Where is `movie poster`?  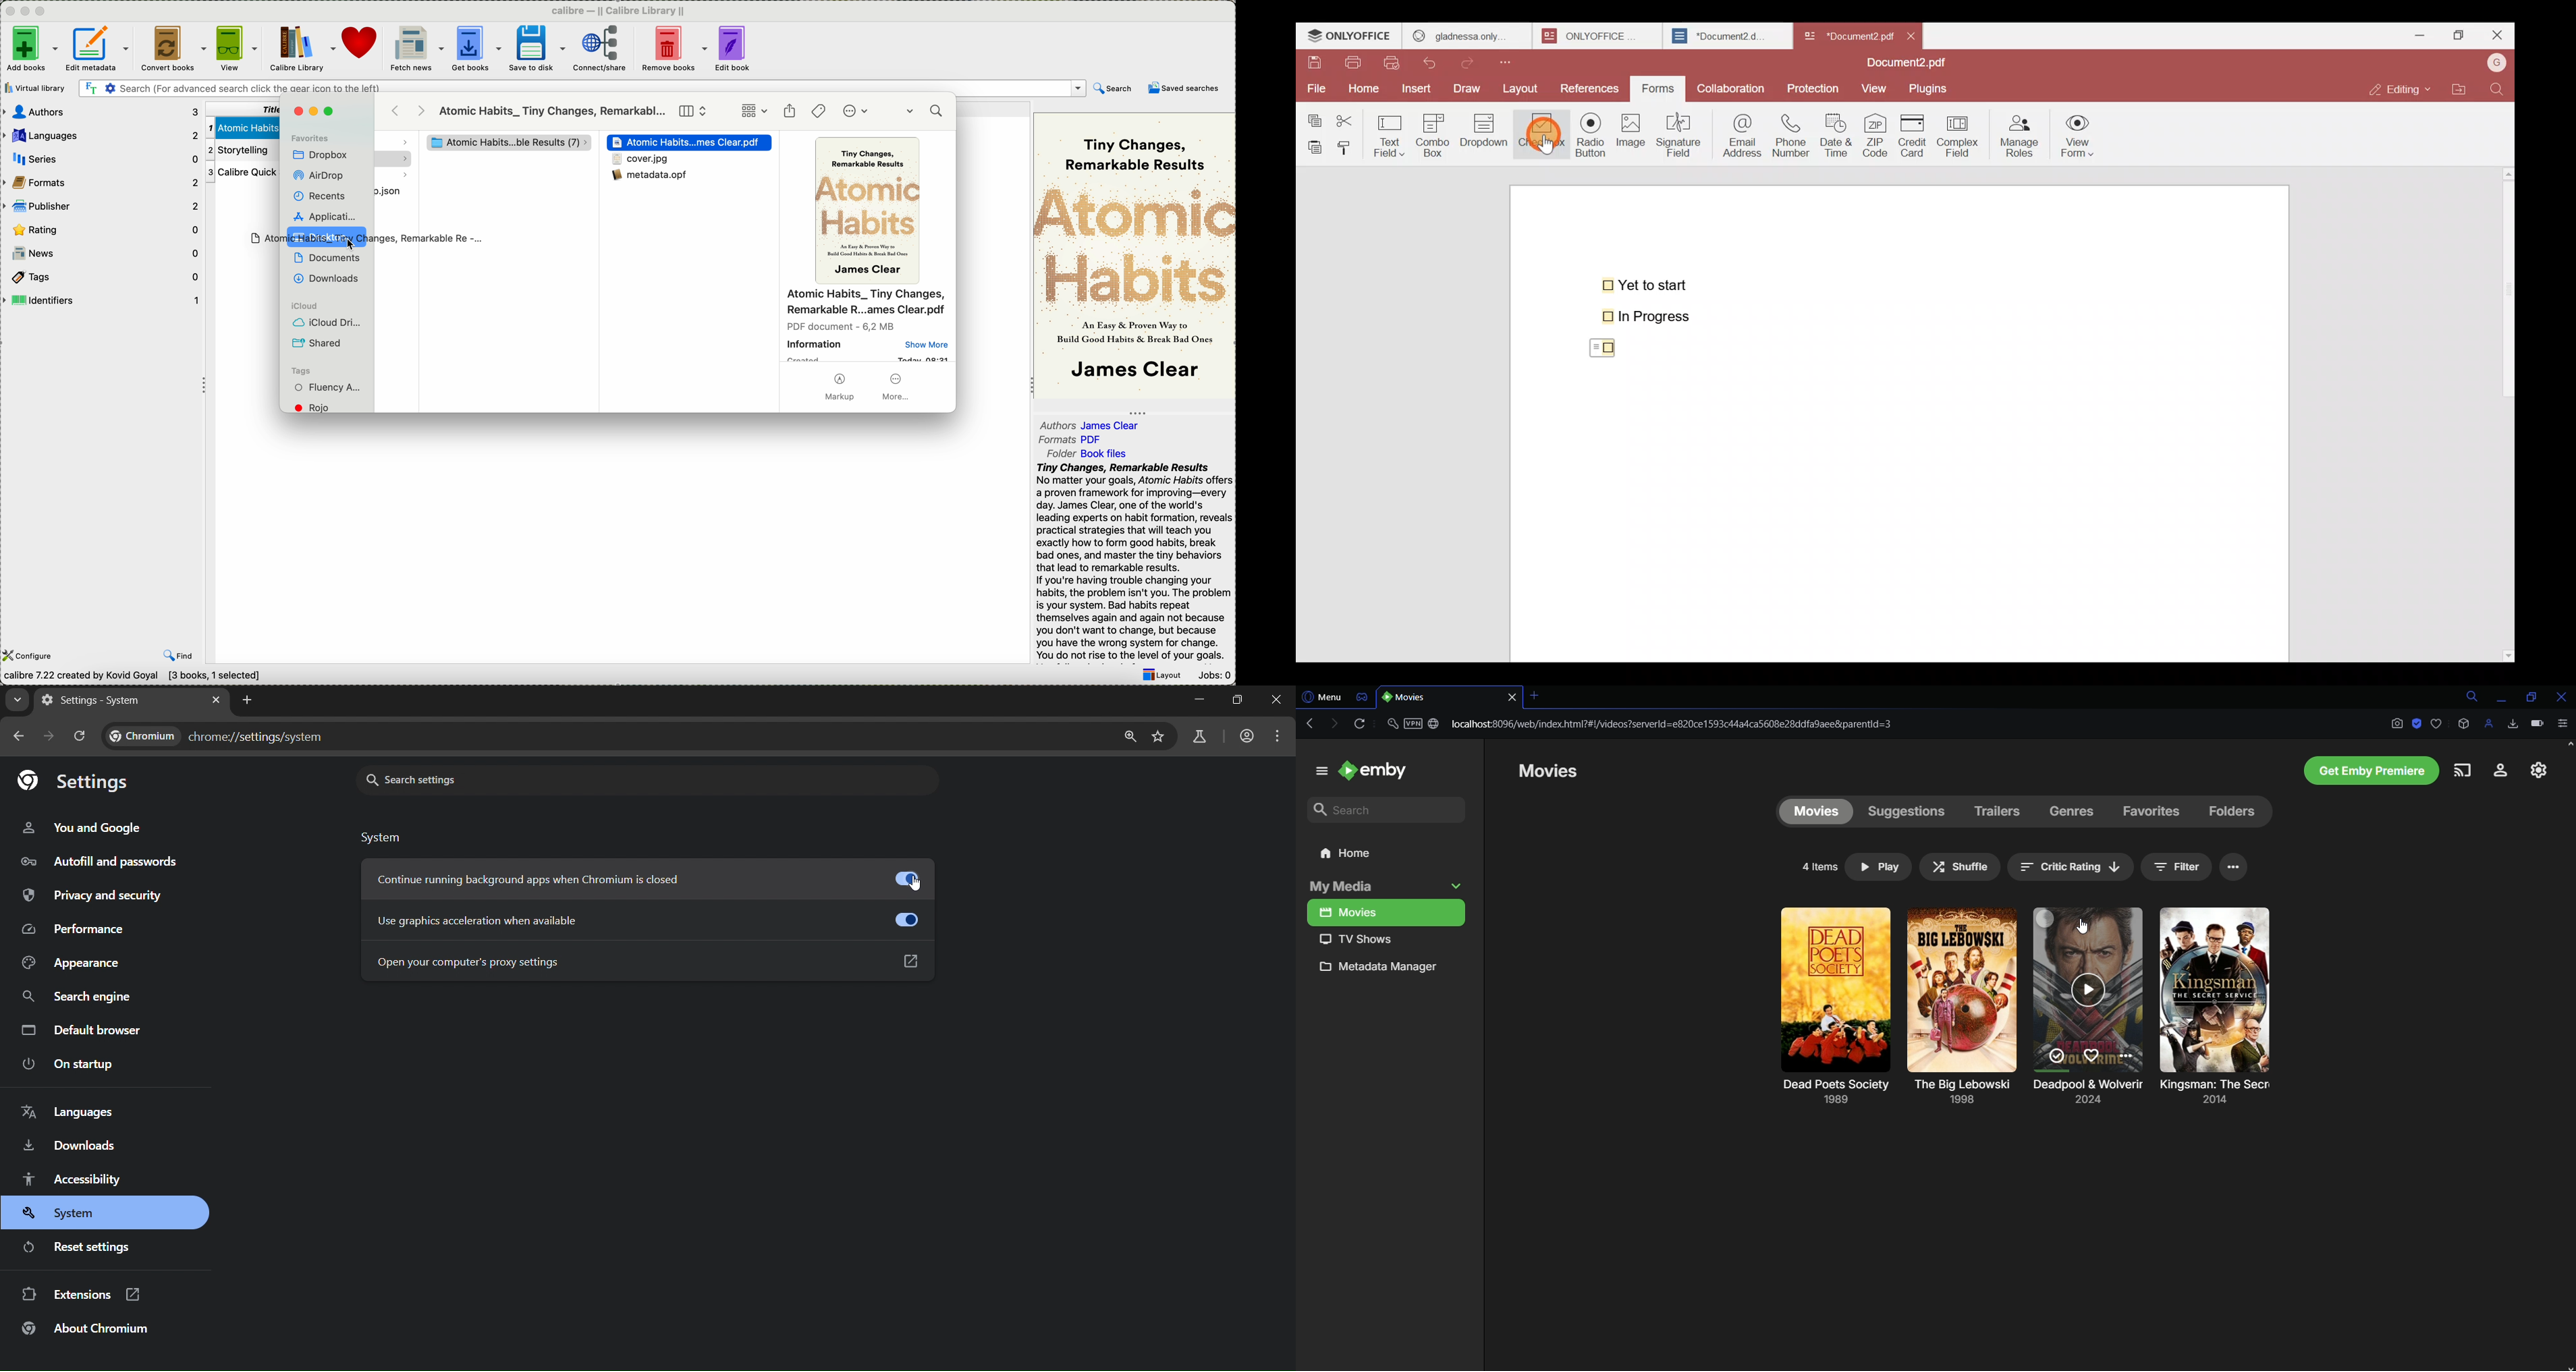
movie poster is located at coordinates (1959, 990).